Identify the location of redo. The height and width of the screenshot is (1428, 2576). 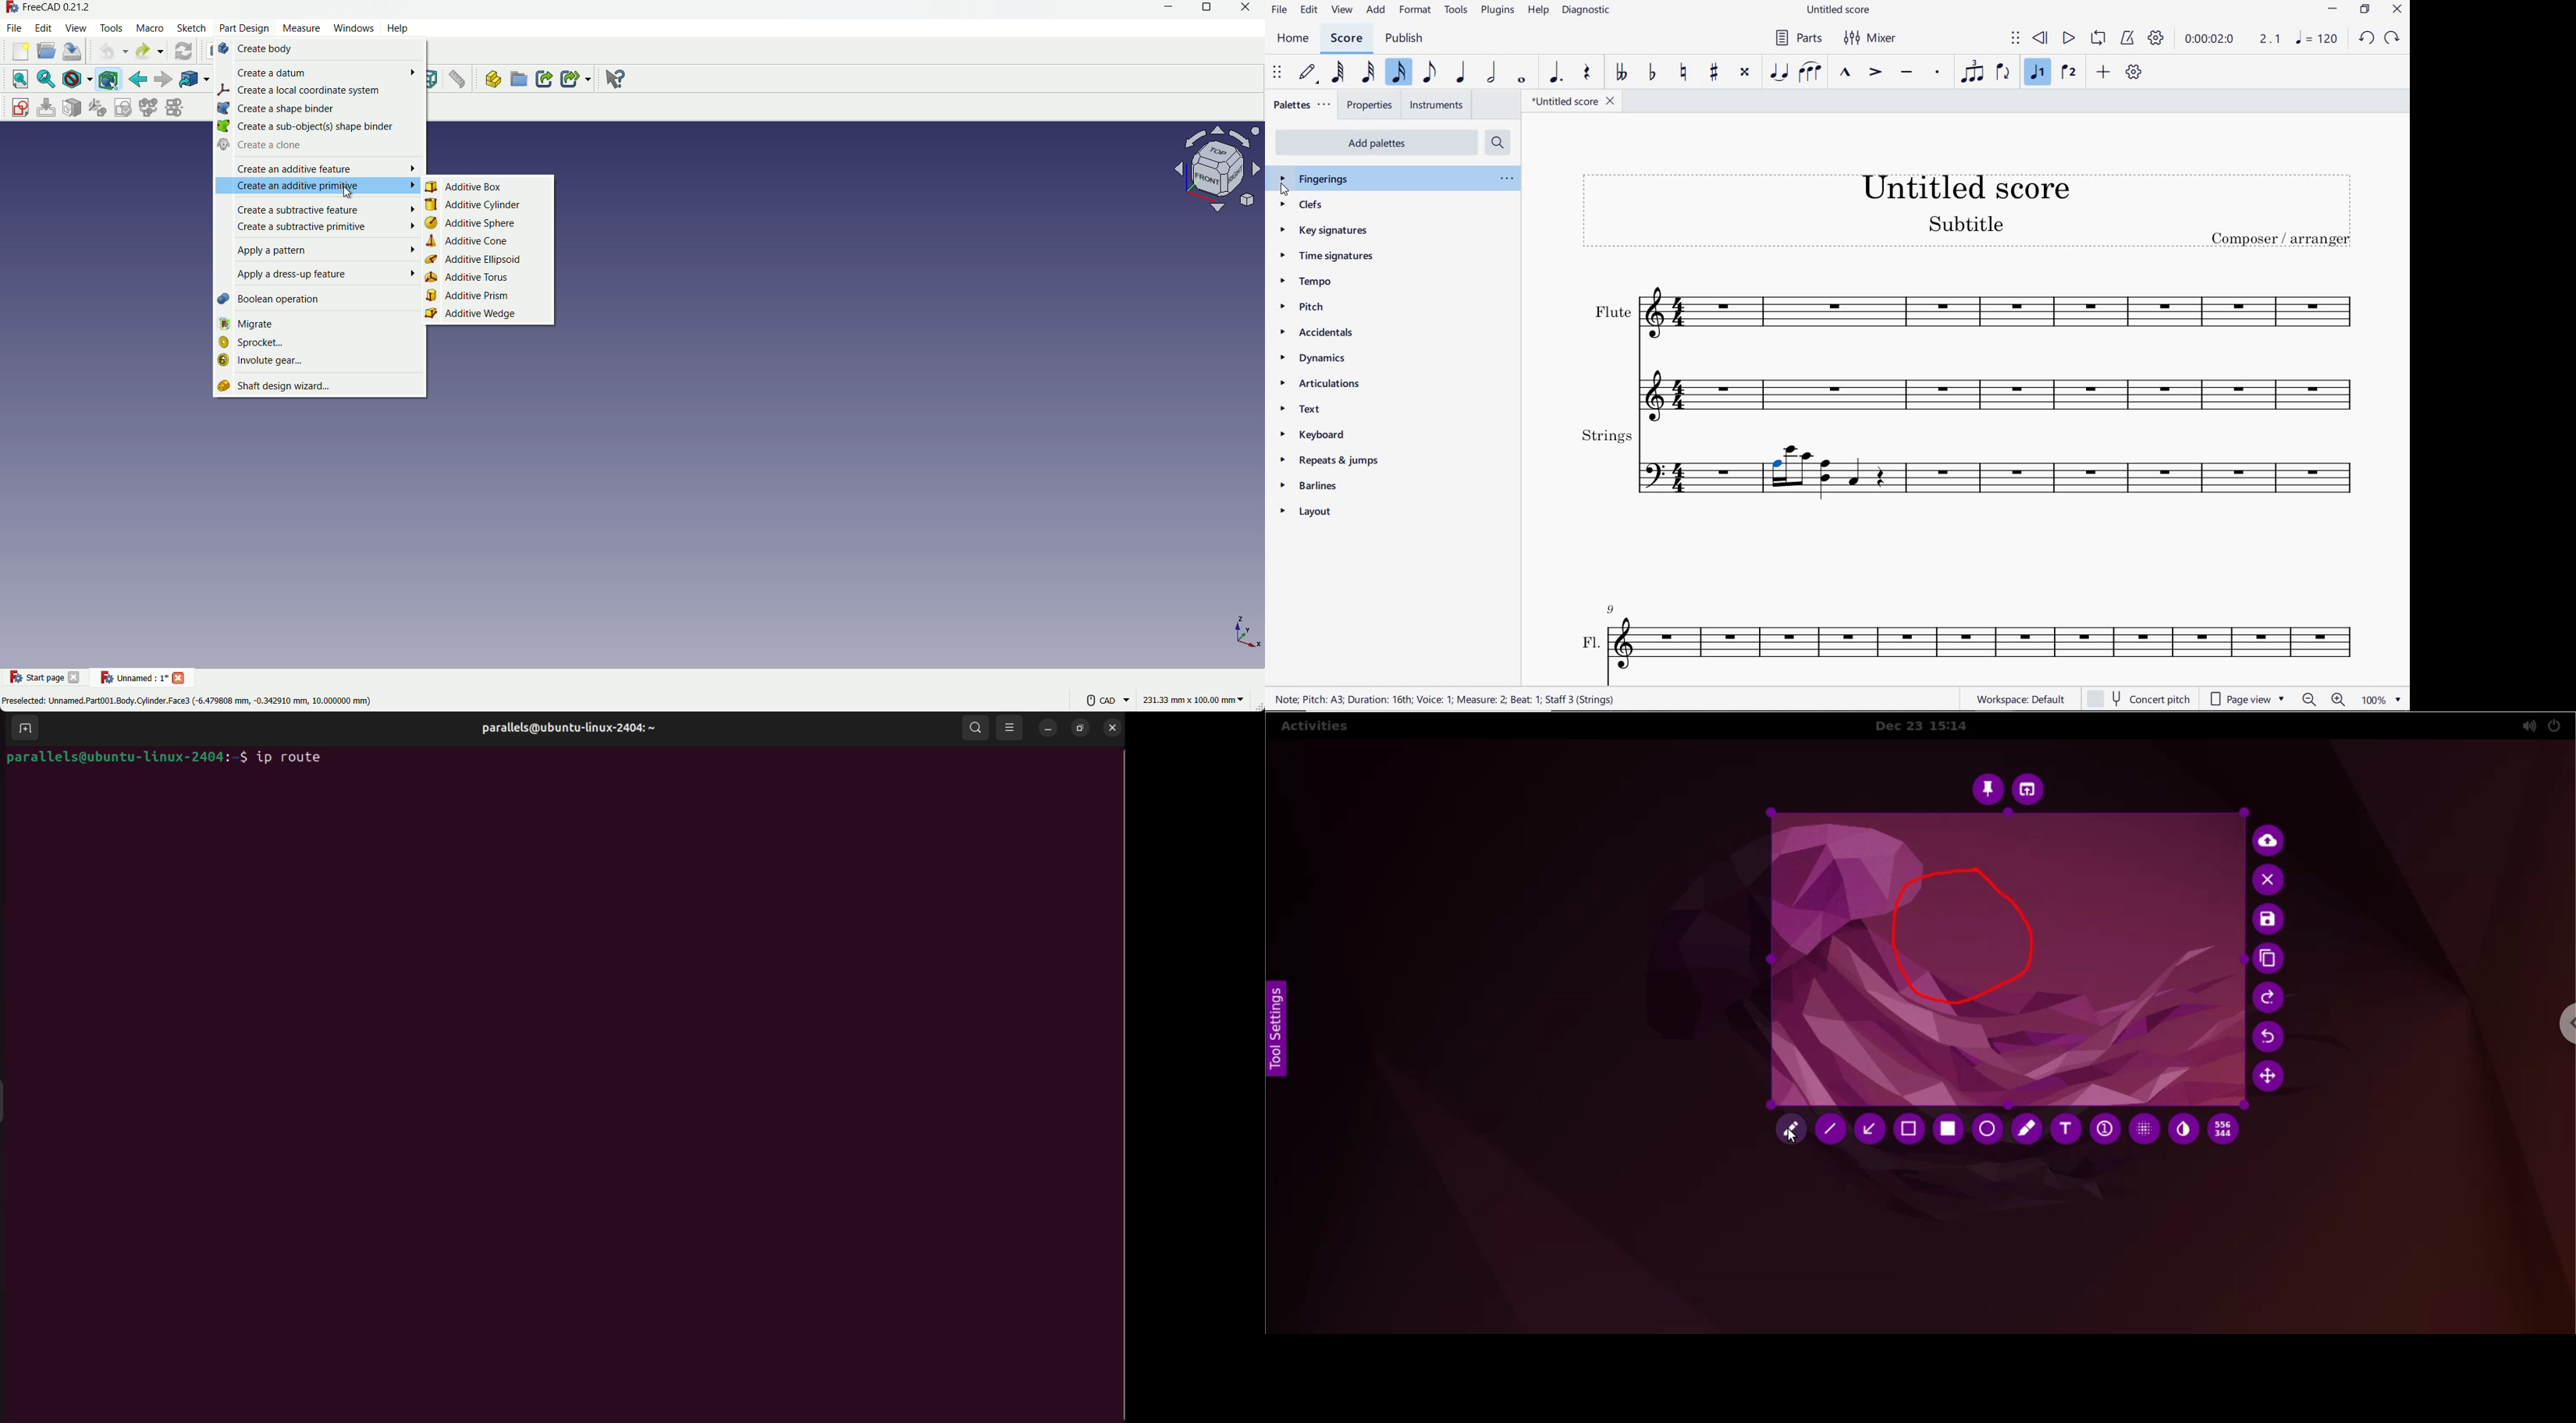
(142, 51).